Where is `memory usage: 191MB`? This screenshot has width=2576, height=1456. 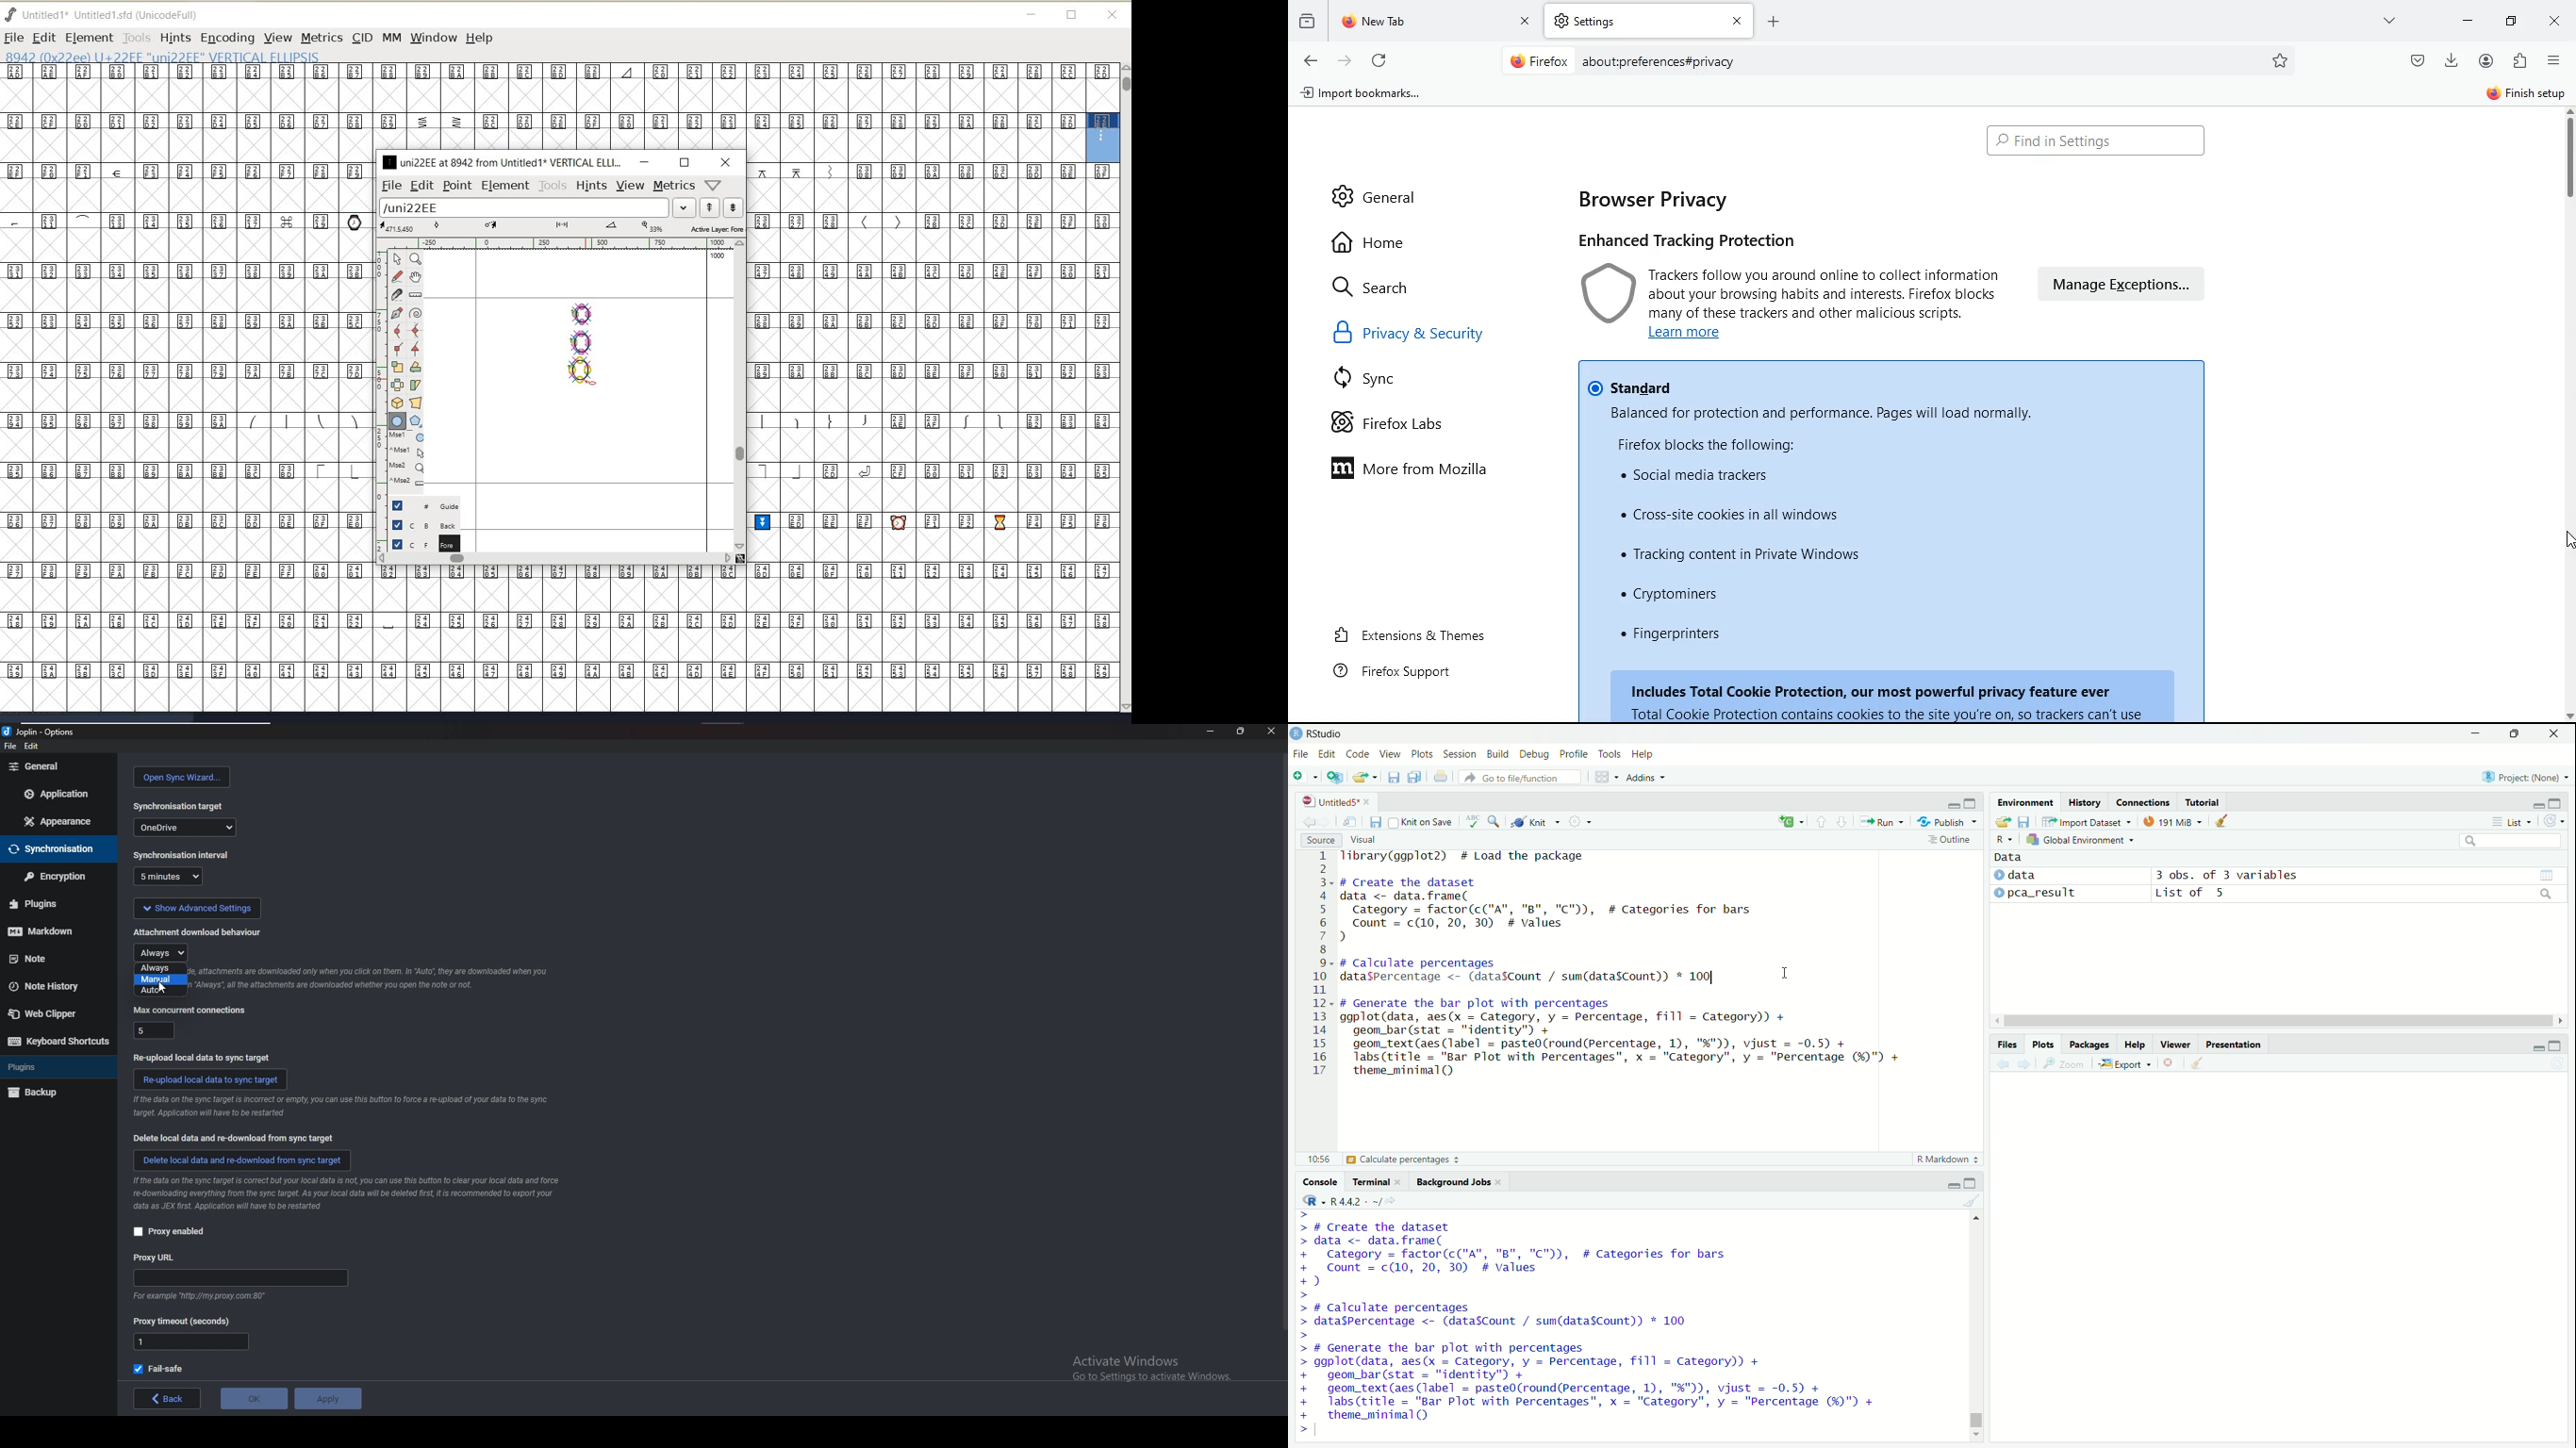
memory usage: 191MB is located at coordinates (2175, 821).